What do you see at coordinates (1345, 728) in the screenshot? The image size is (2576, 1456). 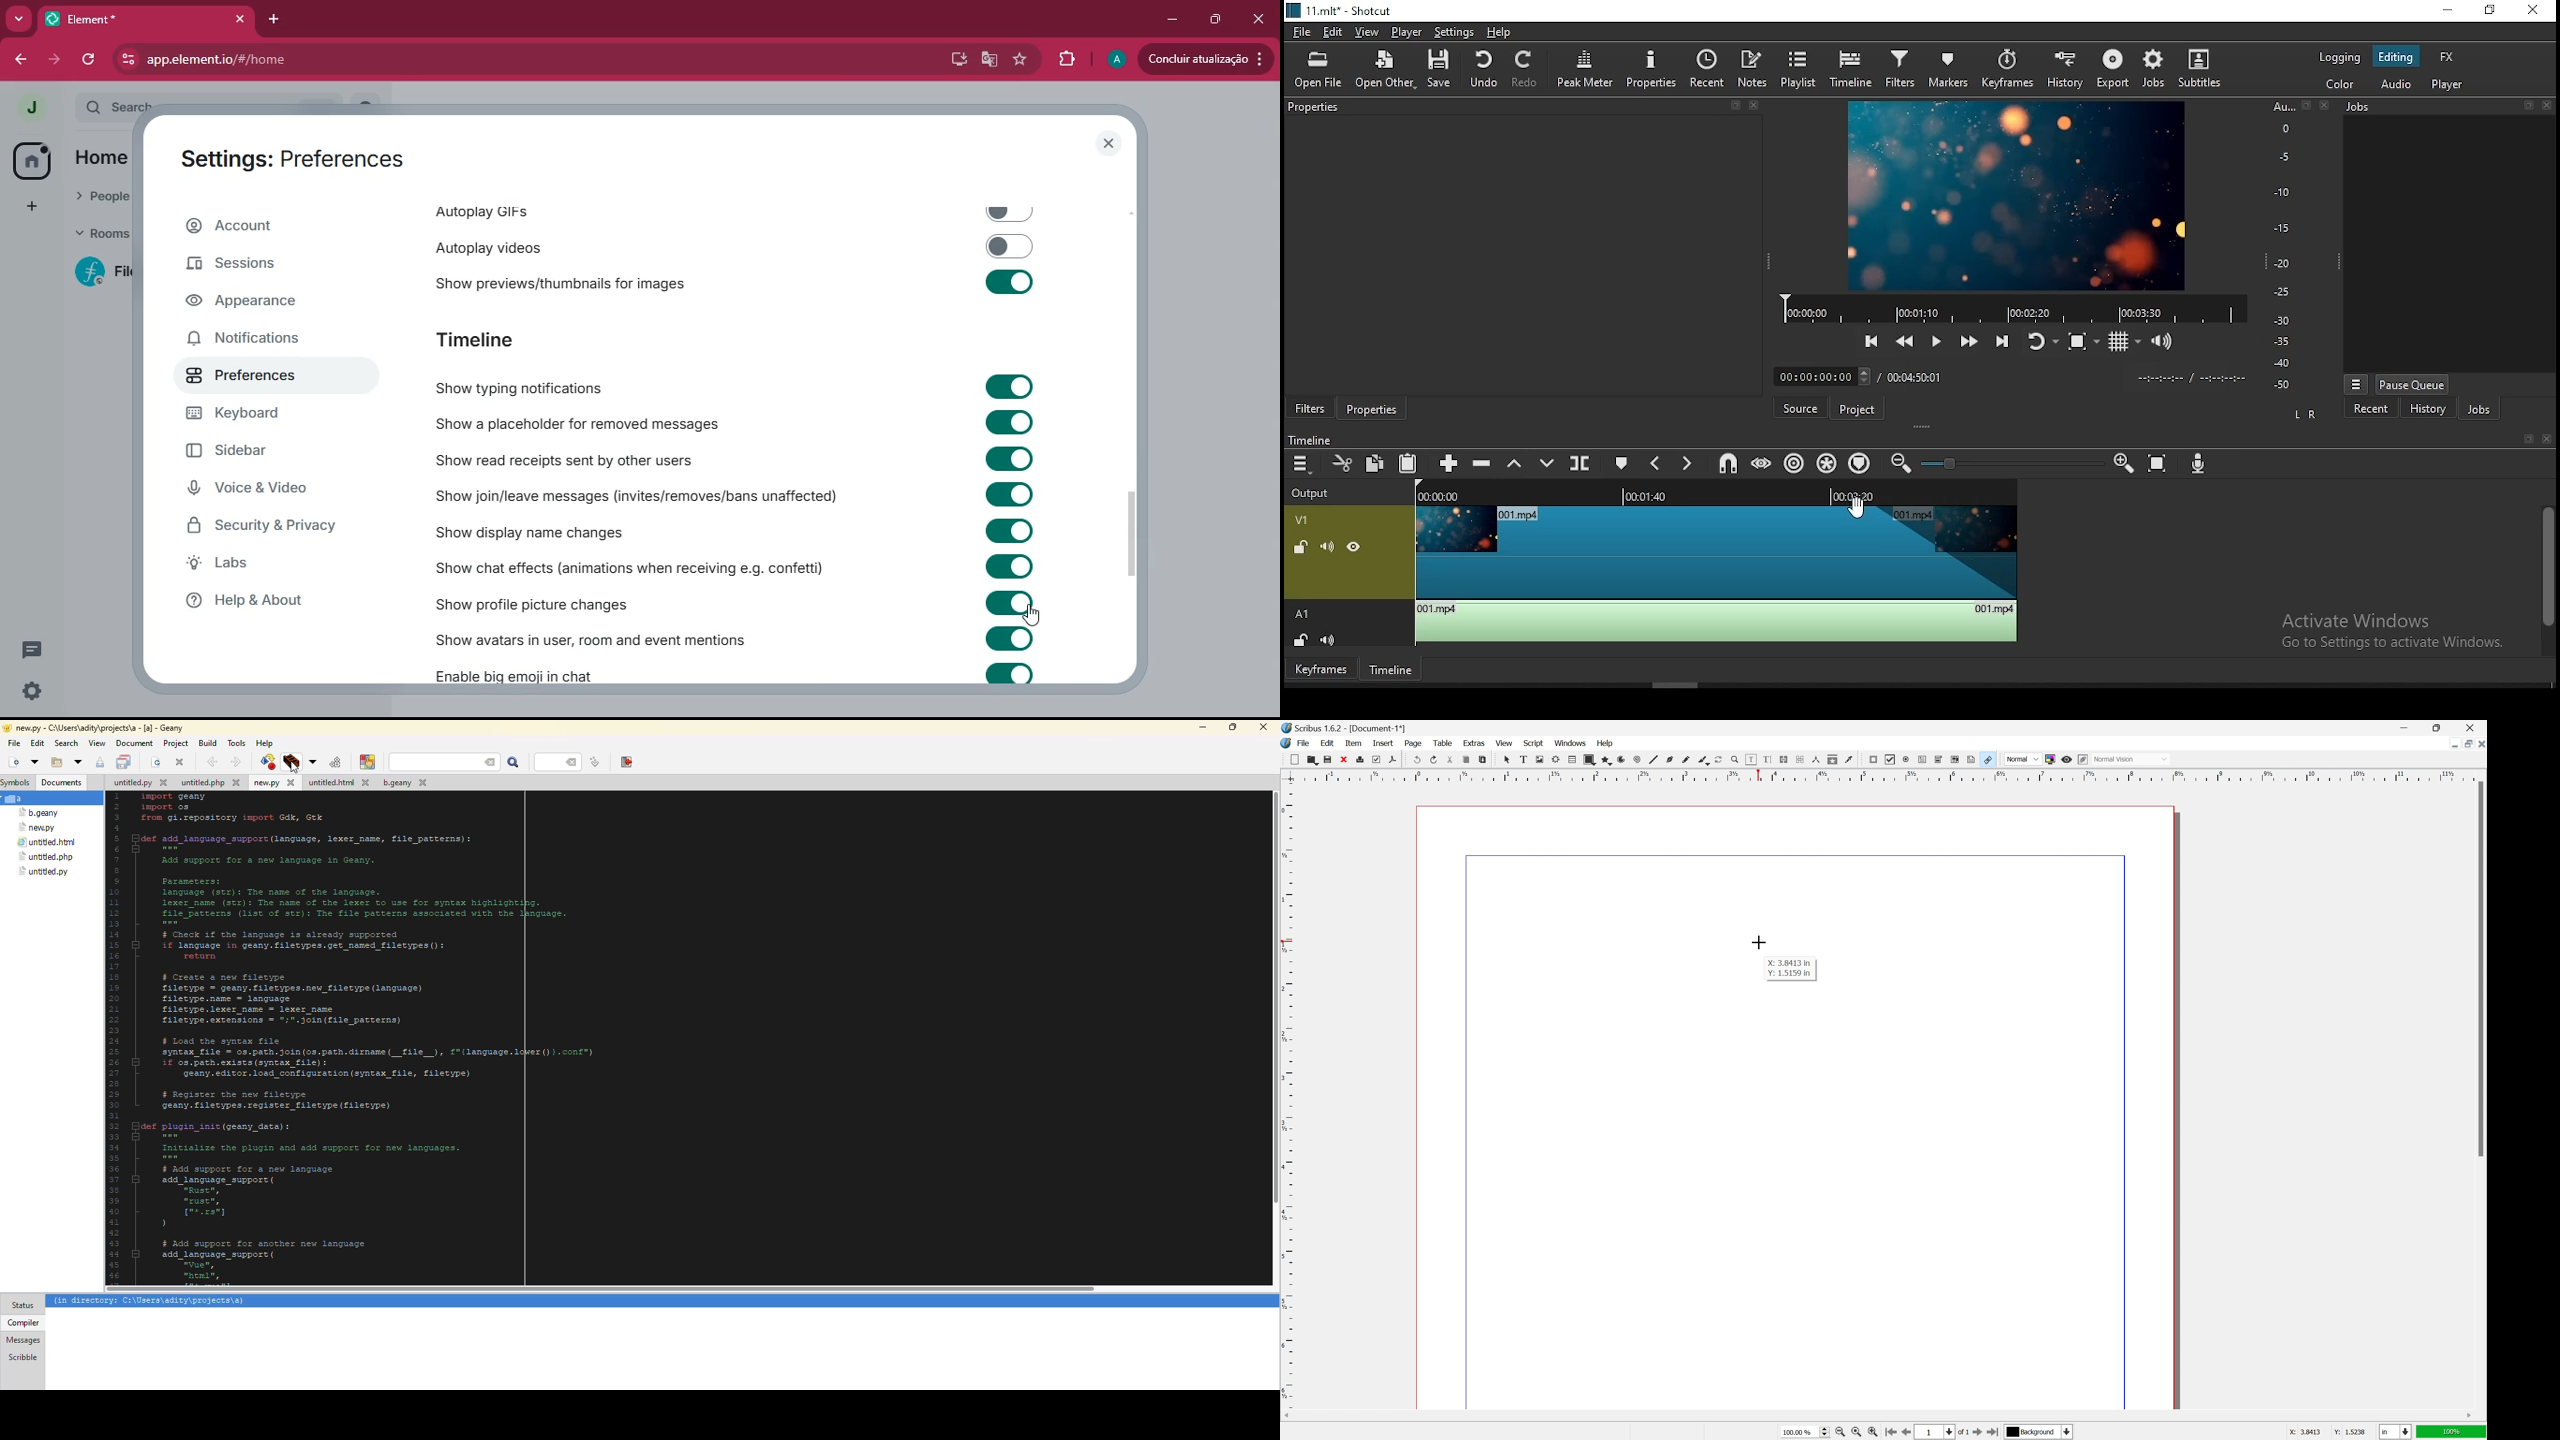 I see `Application name` at bounding box center [1345, 728].